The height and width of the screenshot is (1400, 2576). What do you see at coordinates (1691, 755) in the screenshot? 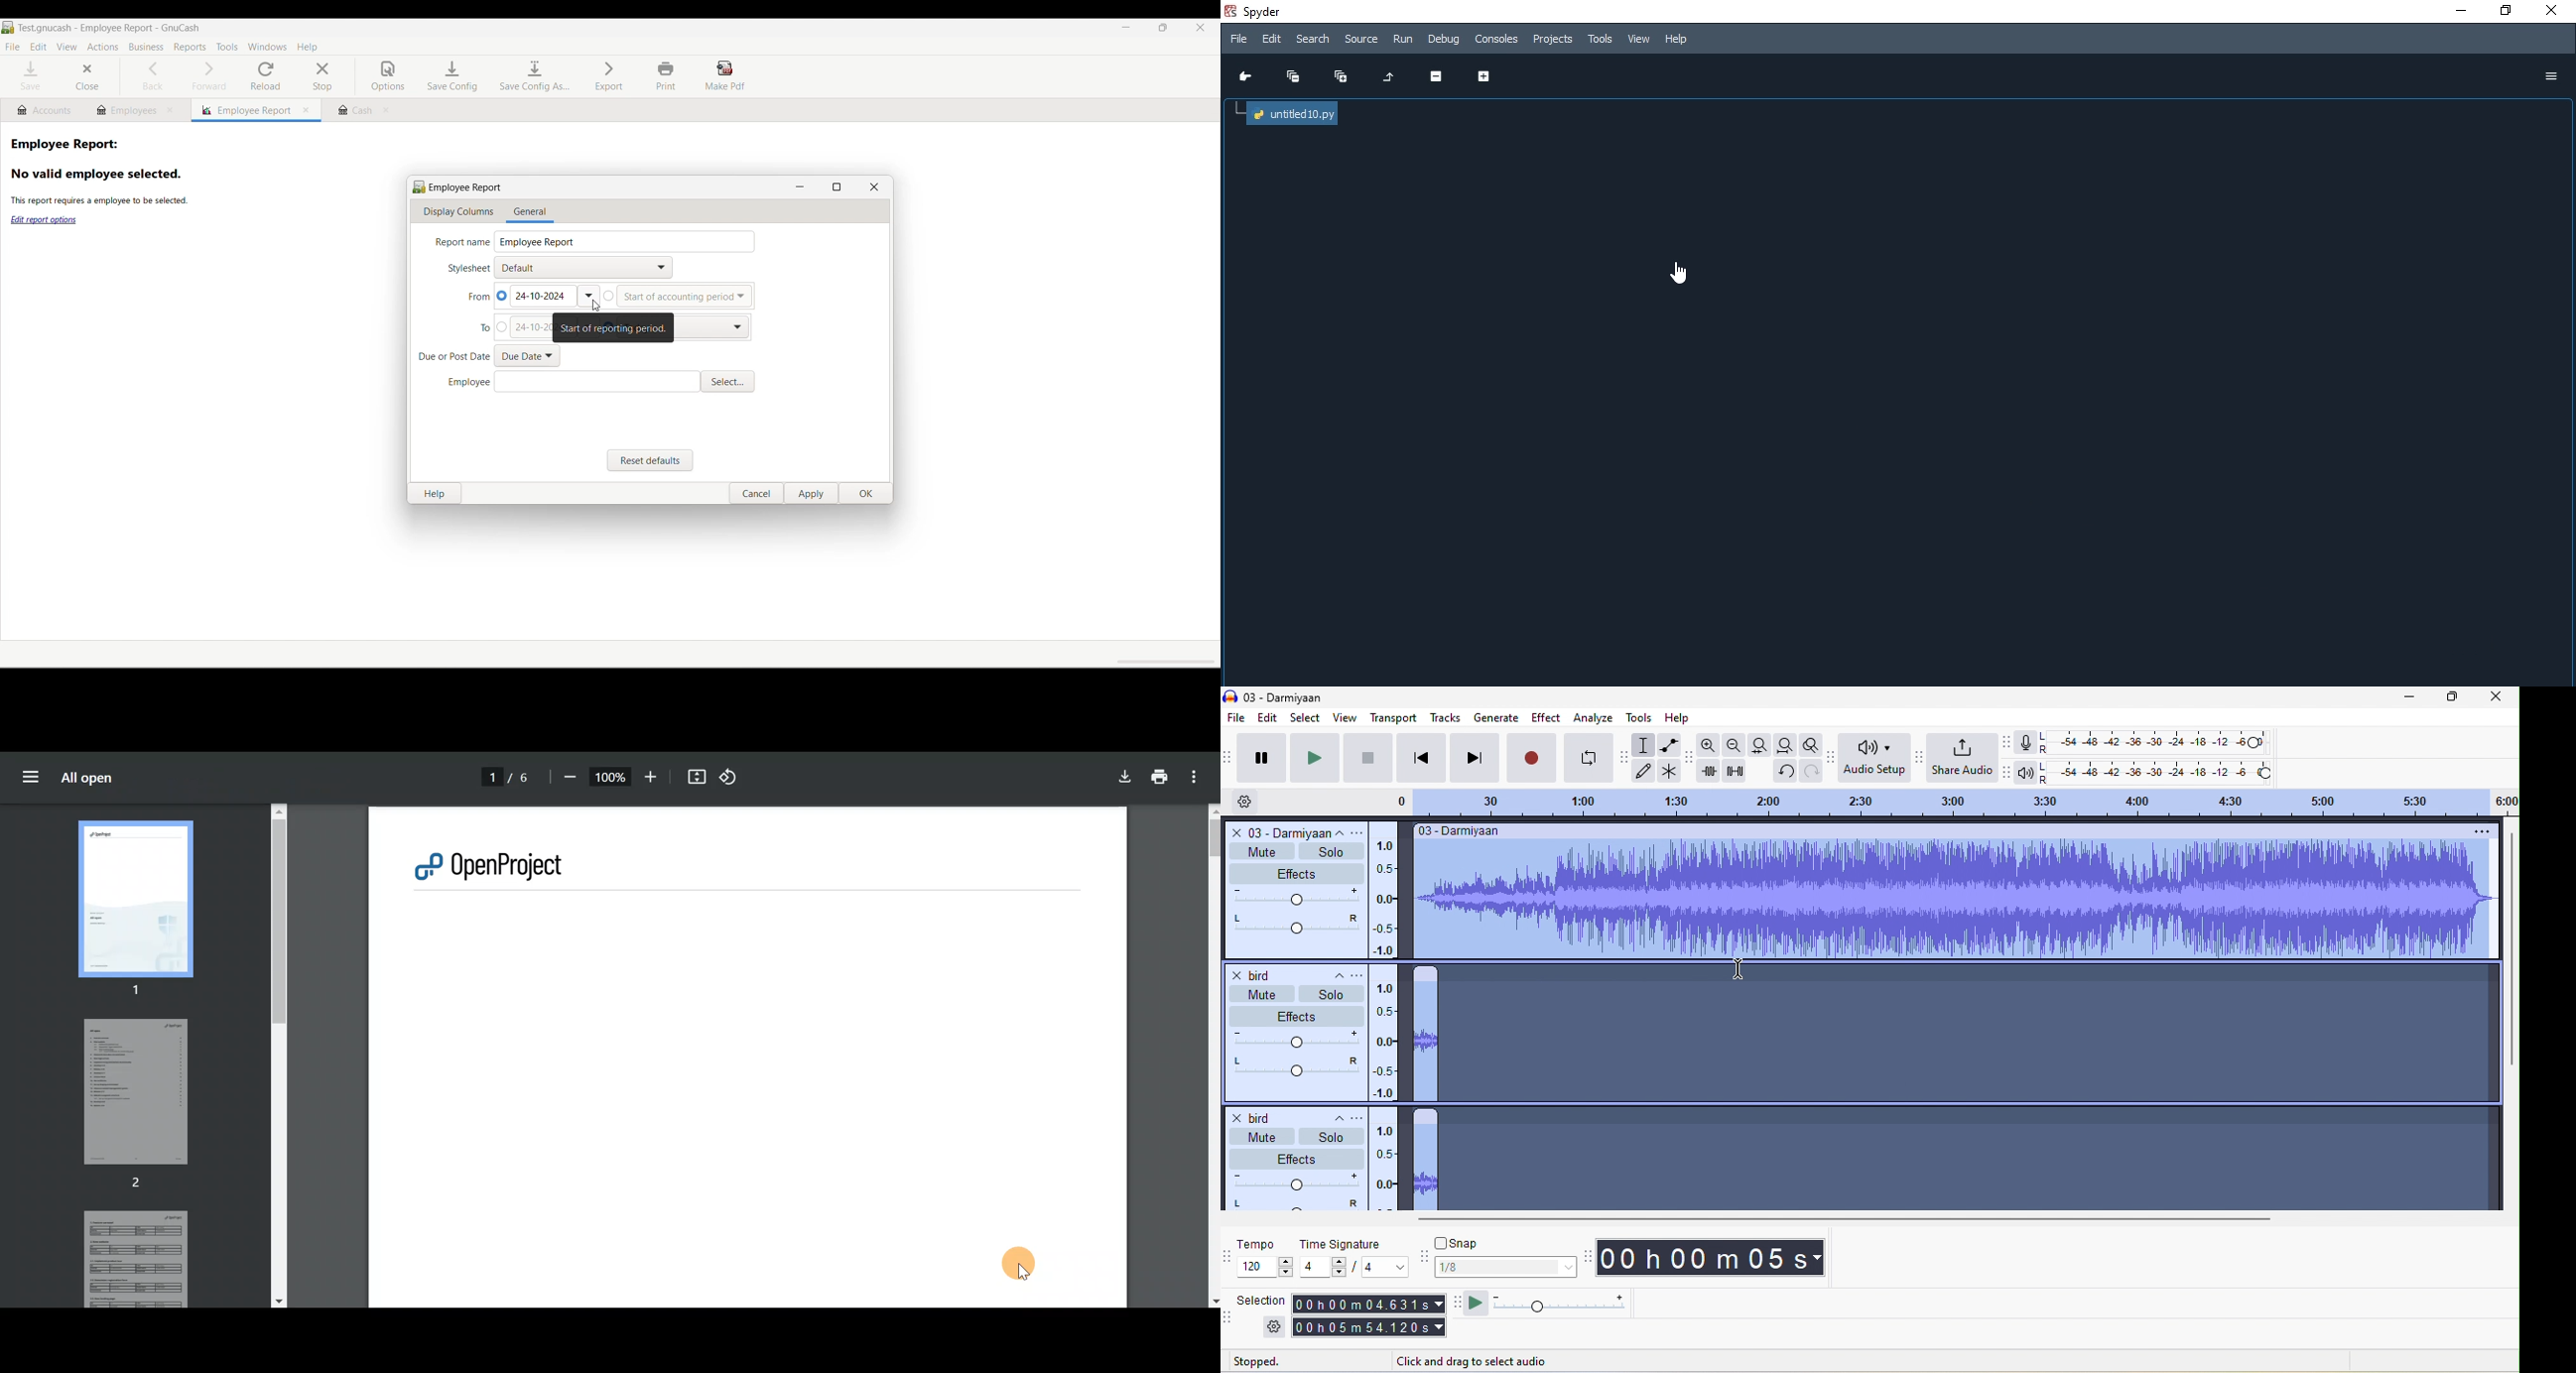
I see `audacity edit toolbar` at bounding box center [1691, 755].